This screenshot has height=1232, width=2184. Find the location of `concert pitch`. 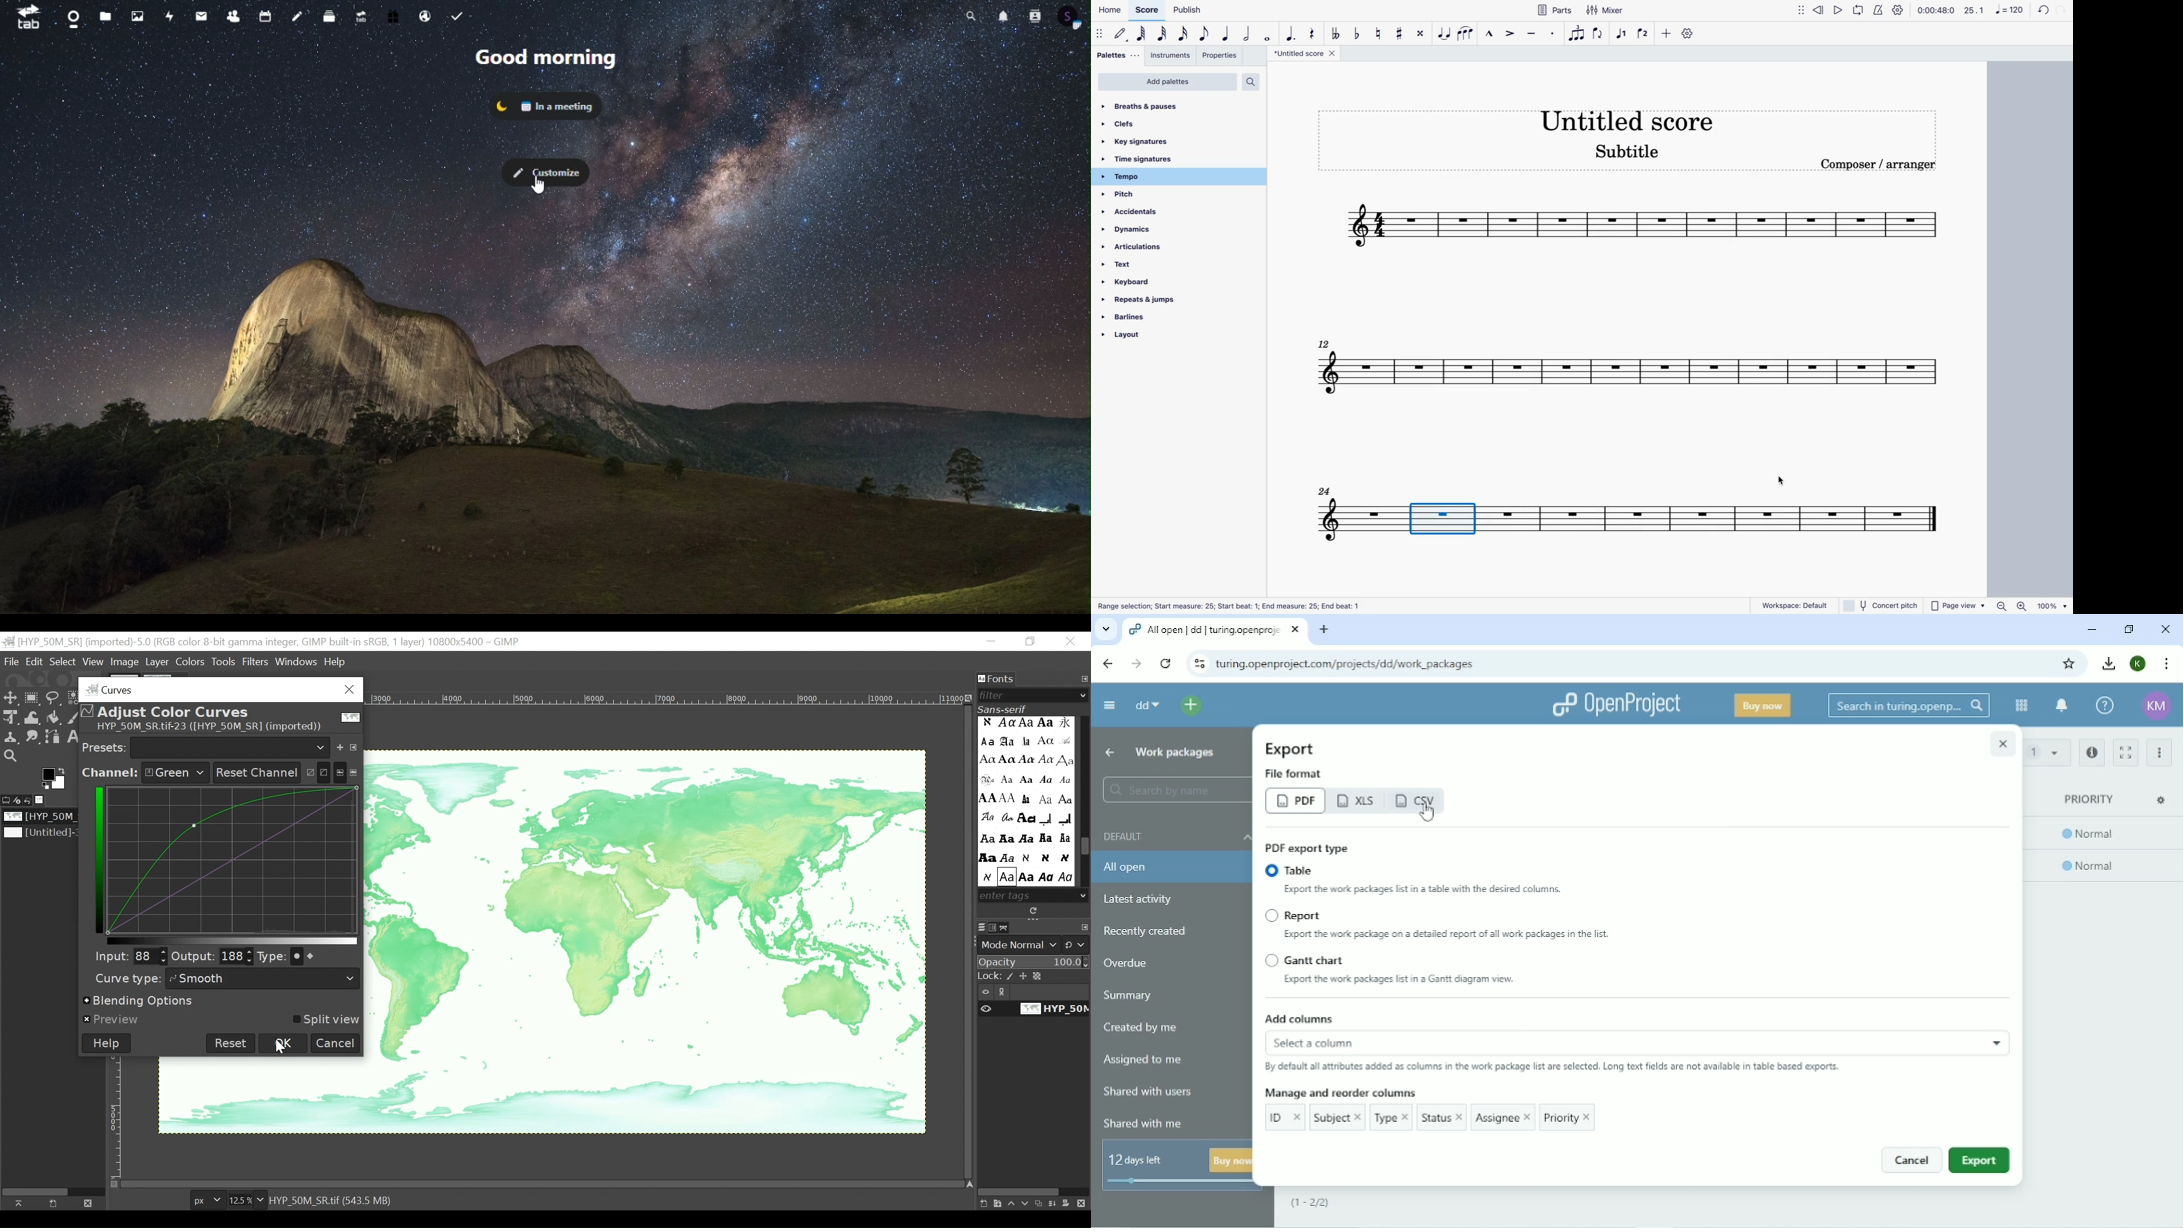

concert pitch is located at coordinates (1882, 606).